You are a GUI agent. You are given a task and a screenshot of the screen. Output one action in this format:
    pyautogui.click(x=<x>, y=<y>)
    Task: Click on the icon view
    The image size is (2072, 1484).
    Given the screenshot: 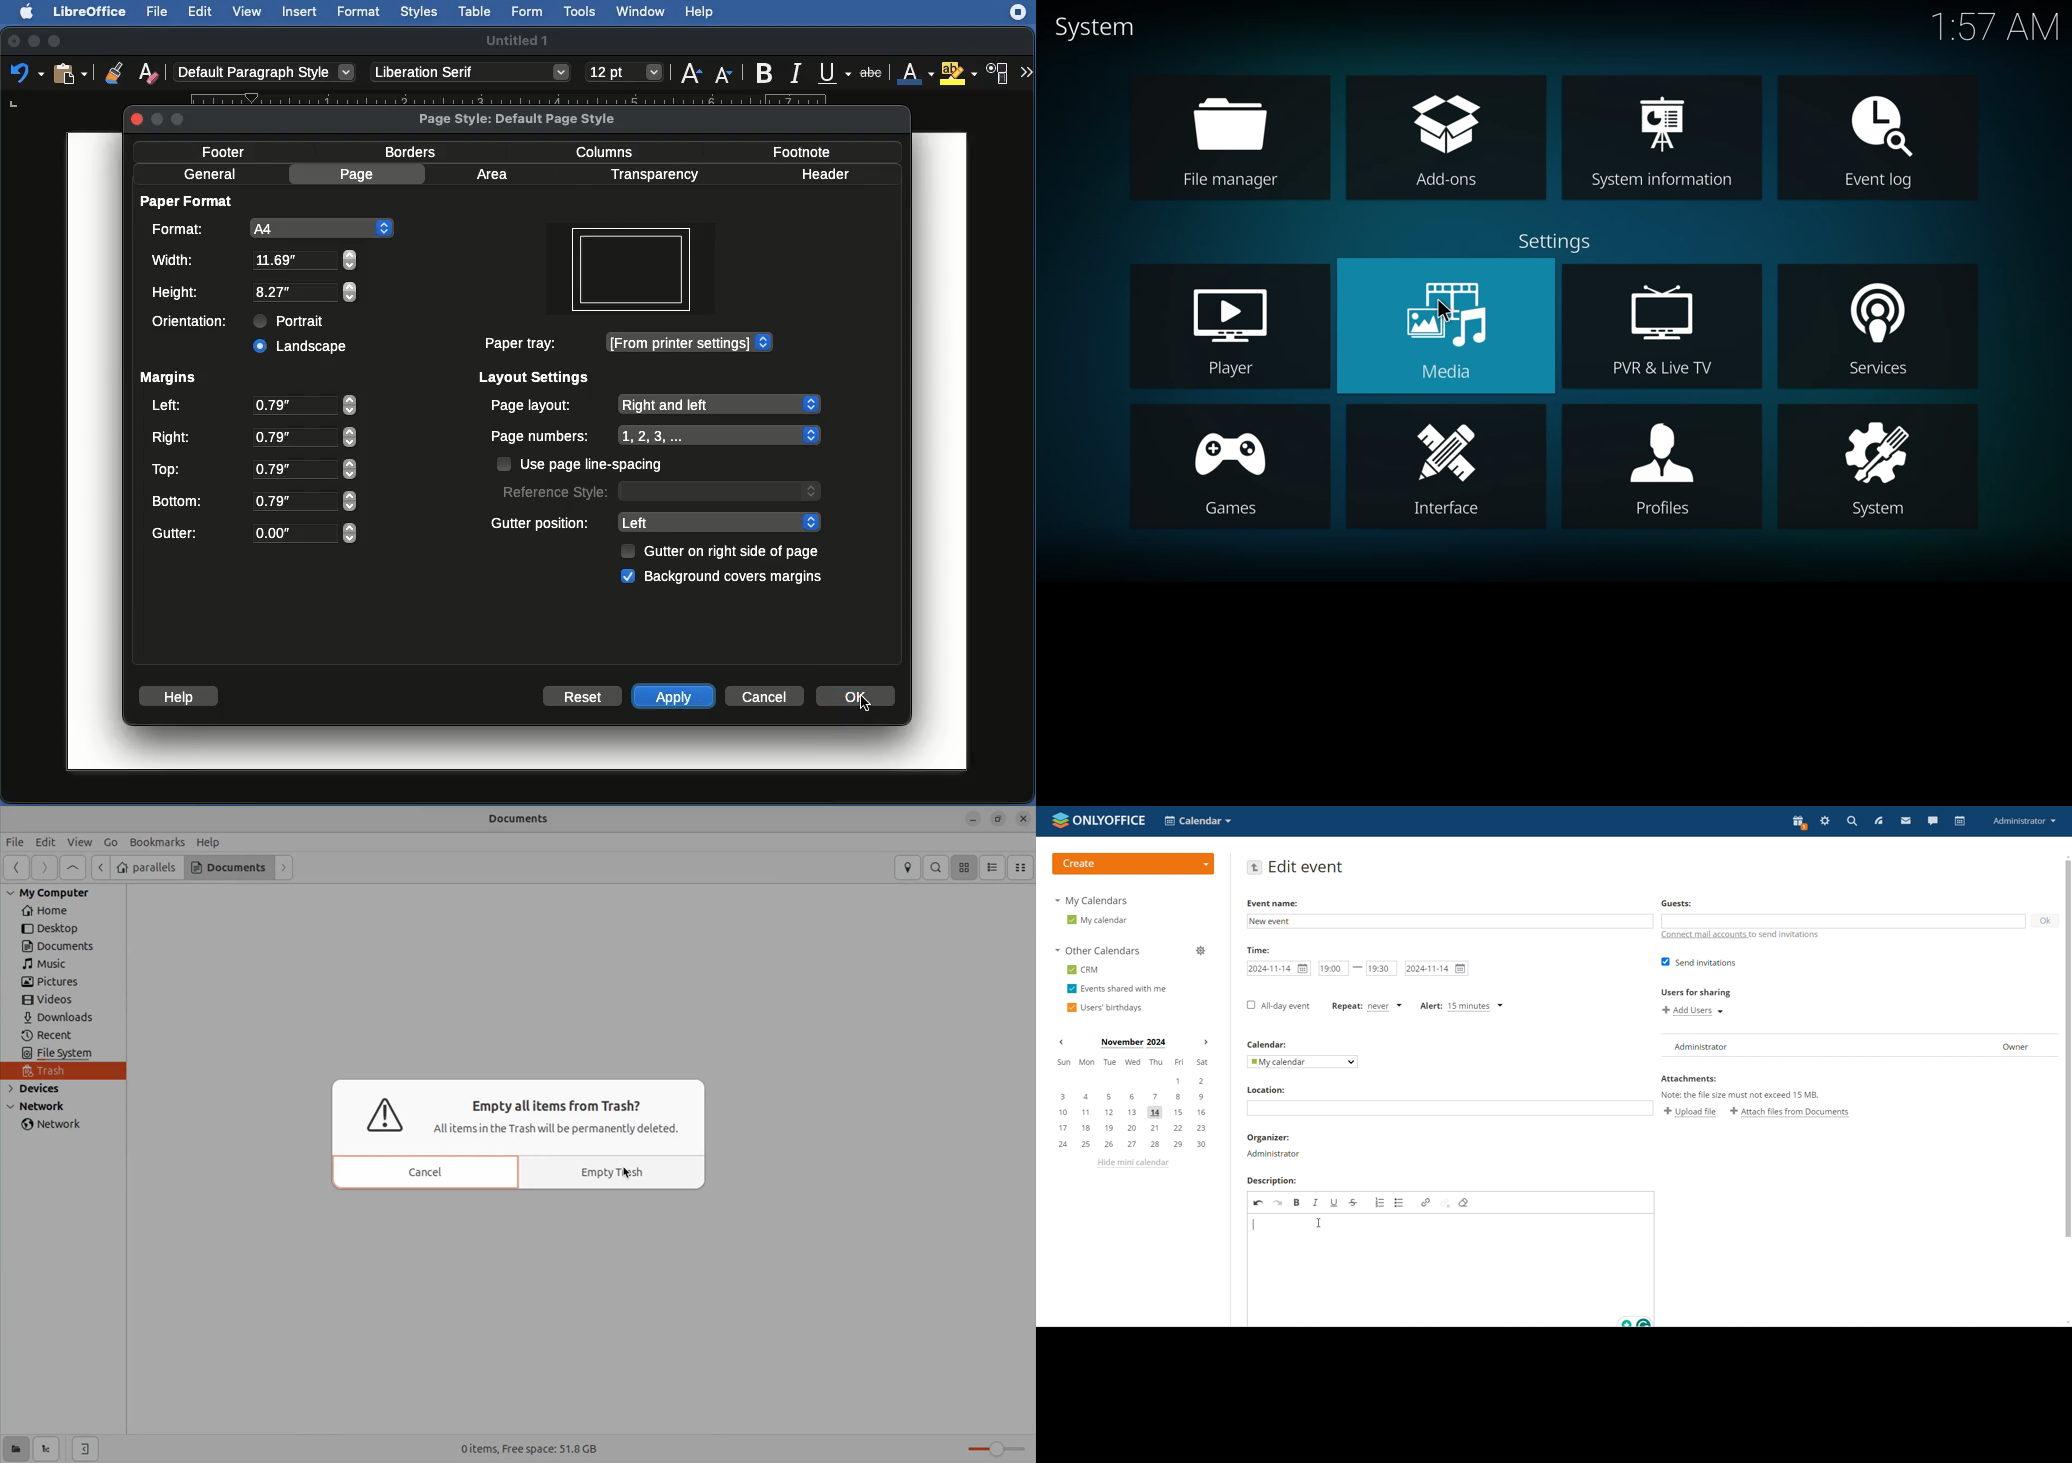 What is the action you would take?
    pyautogui.click(x=966, y=868)
    